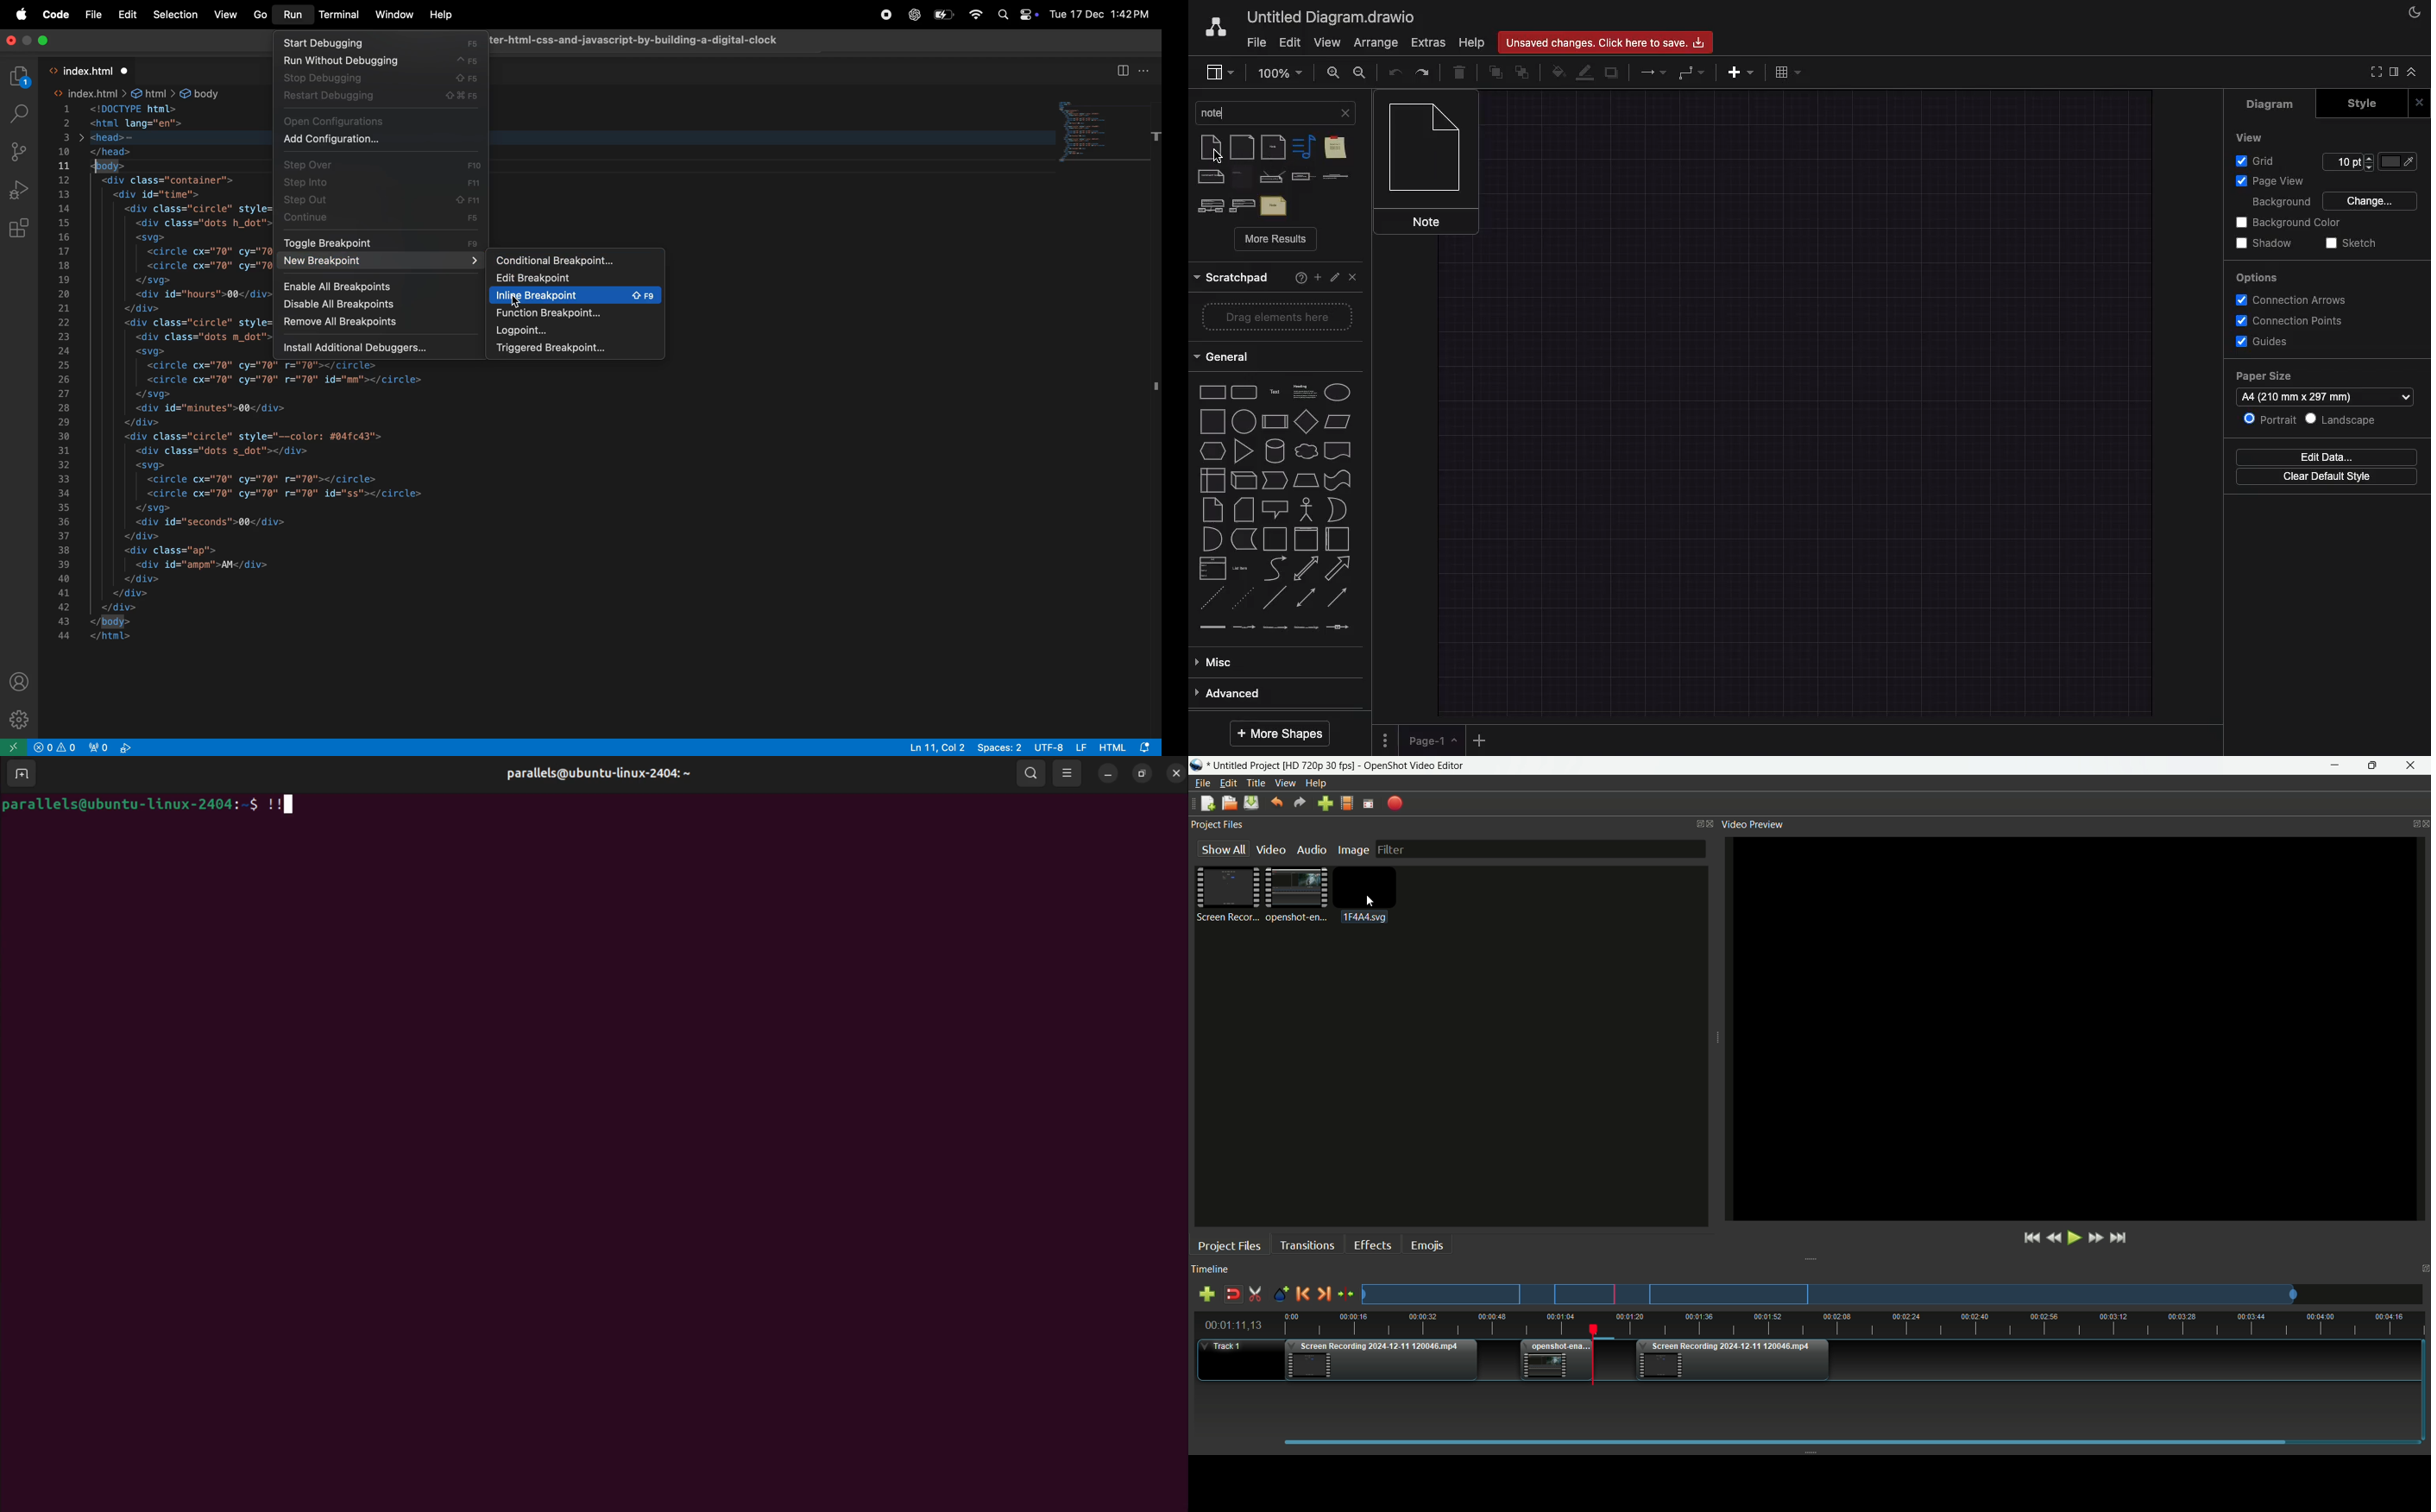 This screenshot has width=2436, height=1512. Describe the element at coordinates (260, 15) in the screenshot. I see `Go` at that location.